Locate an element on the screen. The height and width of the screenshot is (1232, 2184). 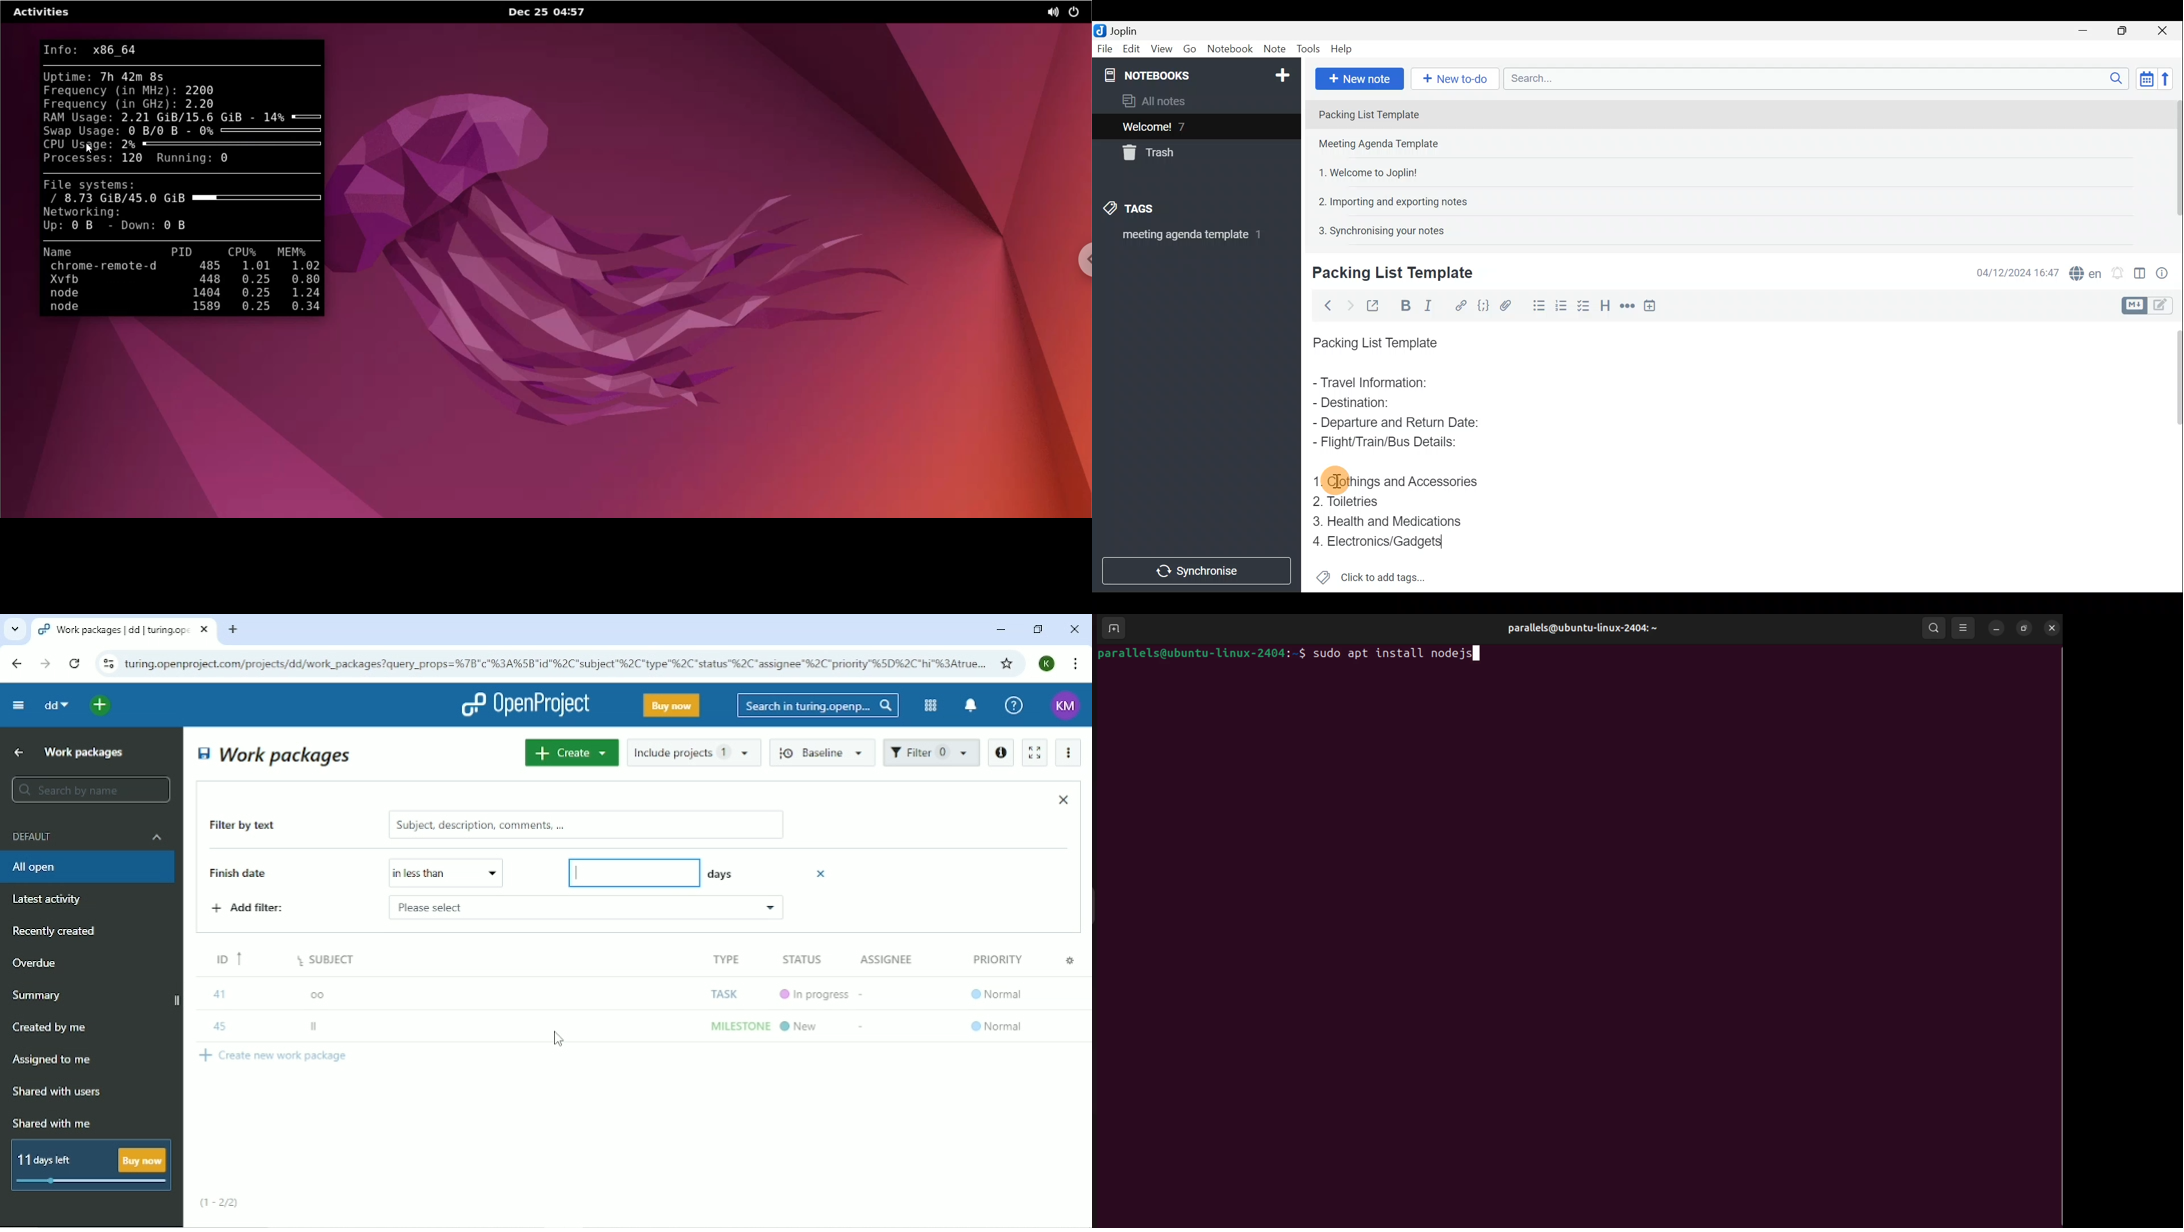
Flight/Train/Bus Details: is located at coordinates (1388, 443).